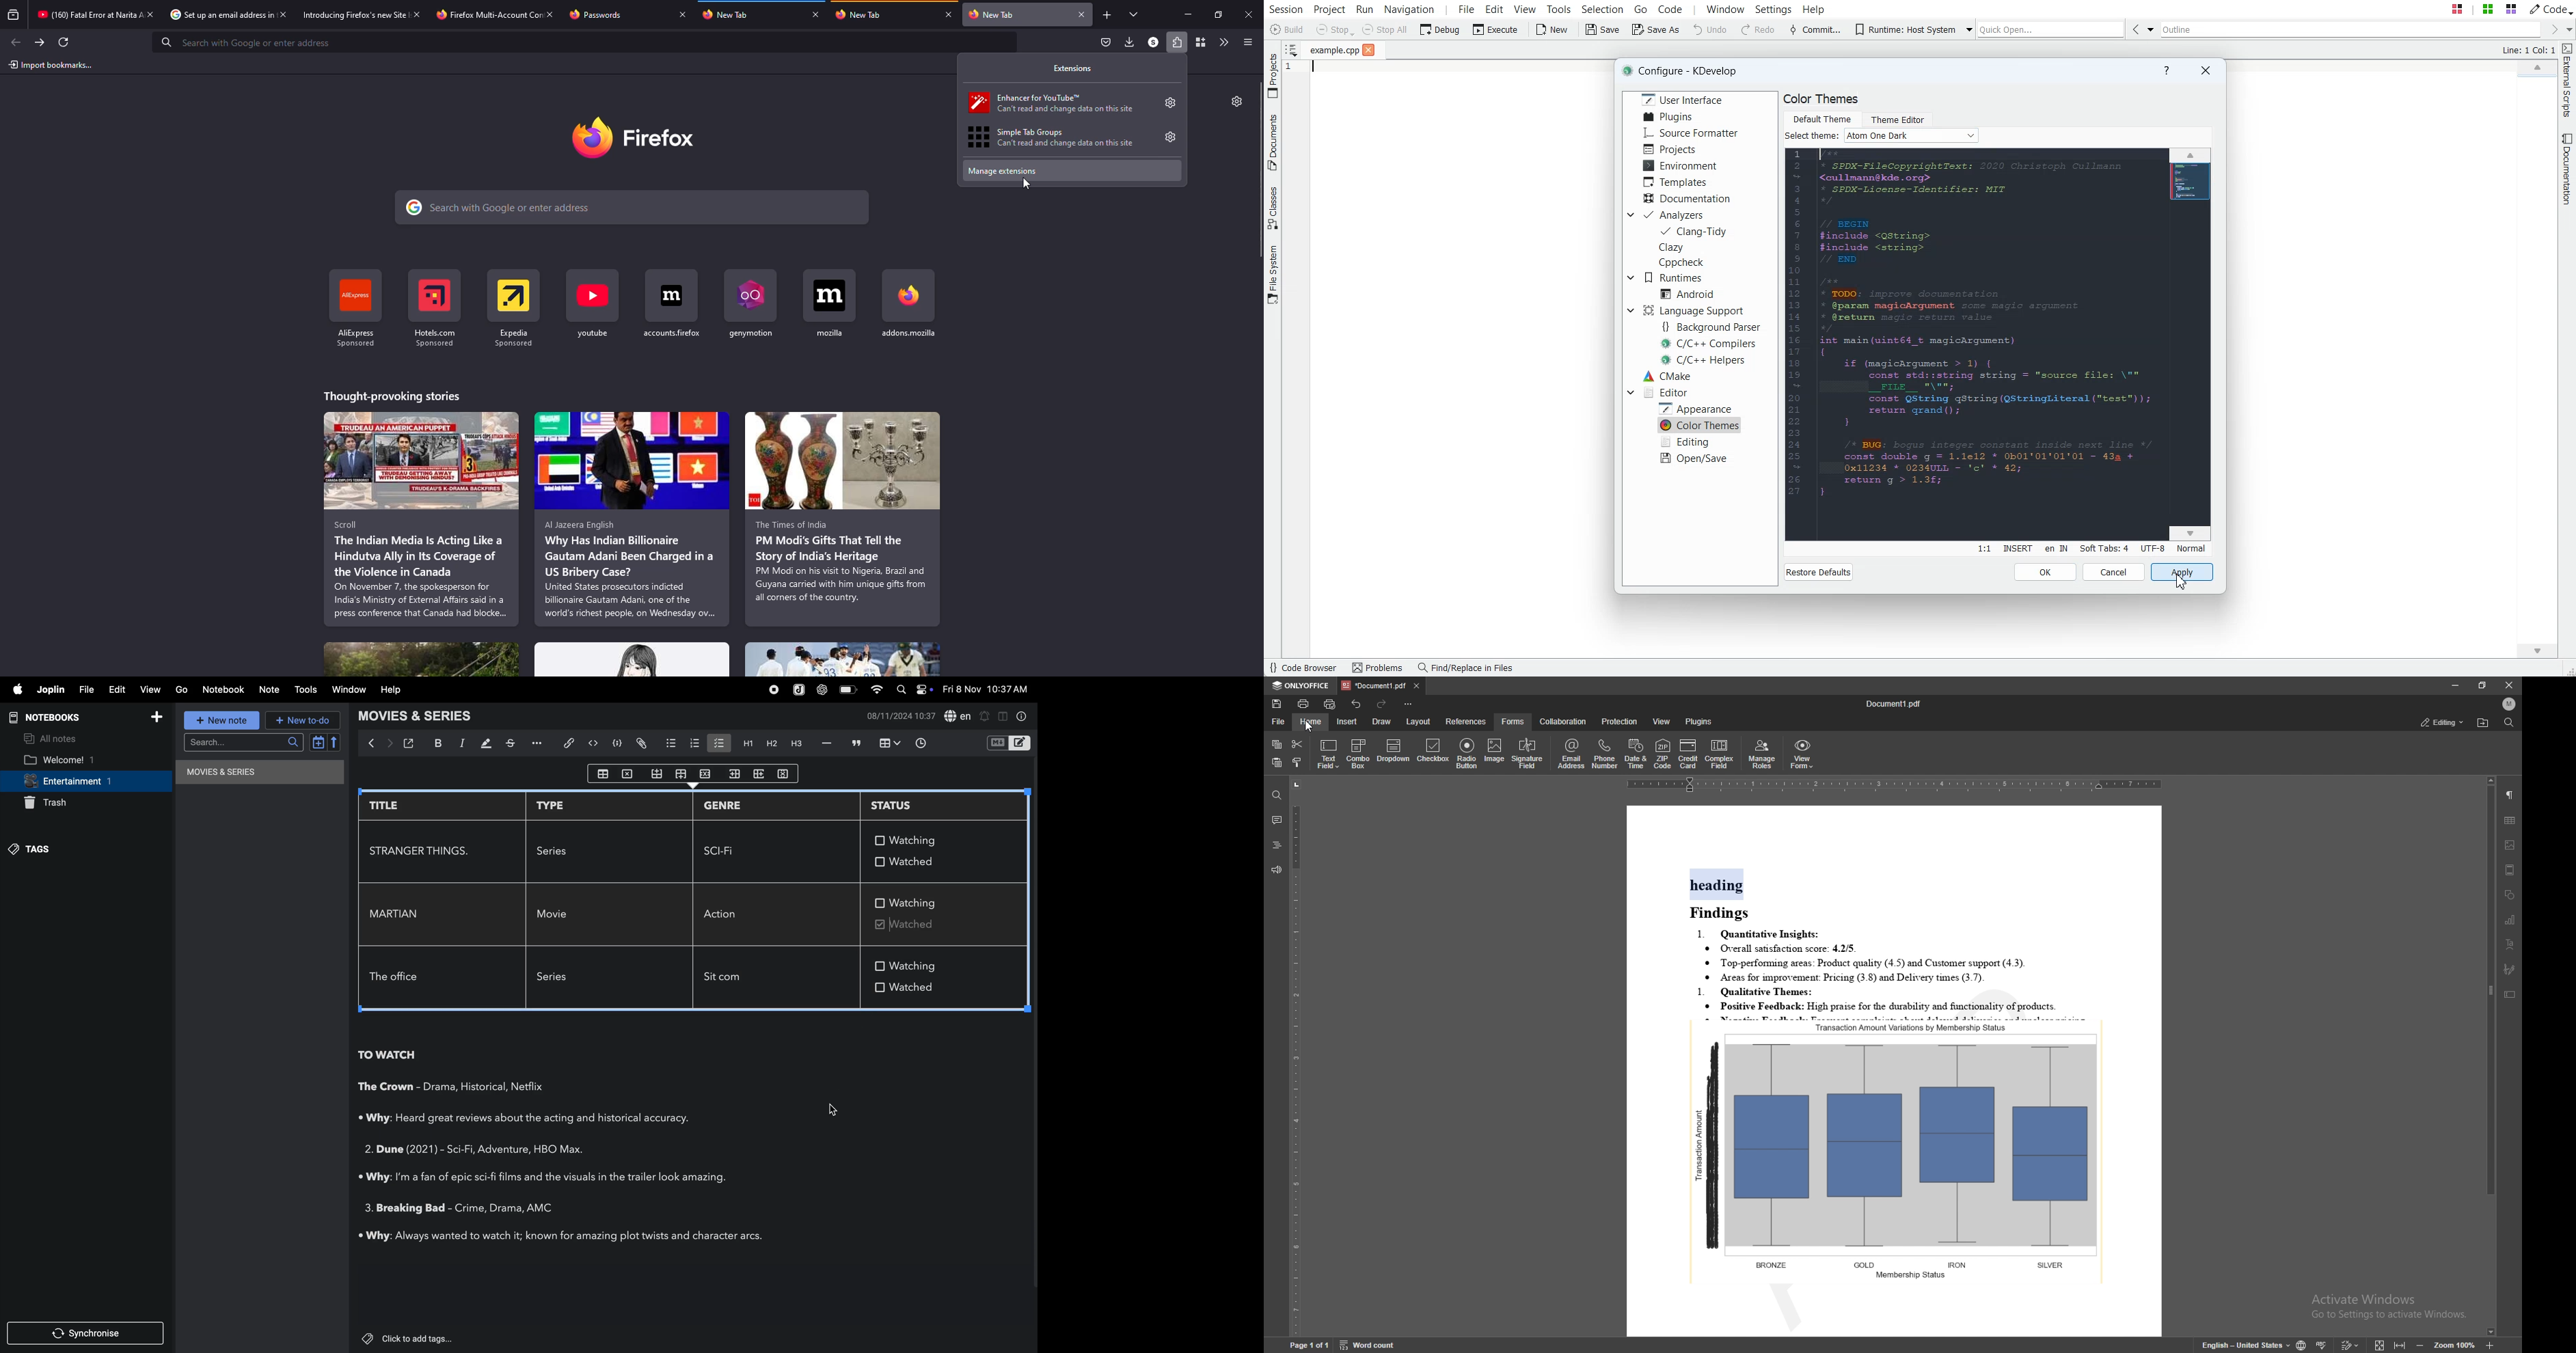  What do you see at coordinates (438, 743) in the screenshot?
I see `bold` at bounding box center [438, 743].